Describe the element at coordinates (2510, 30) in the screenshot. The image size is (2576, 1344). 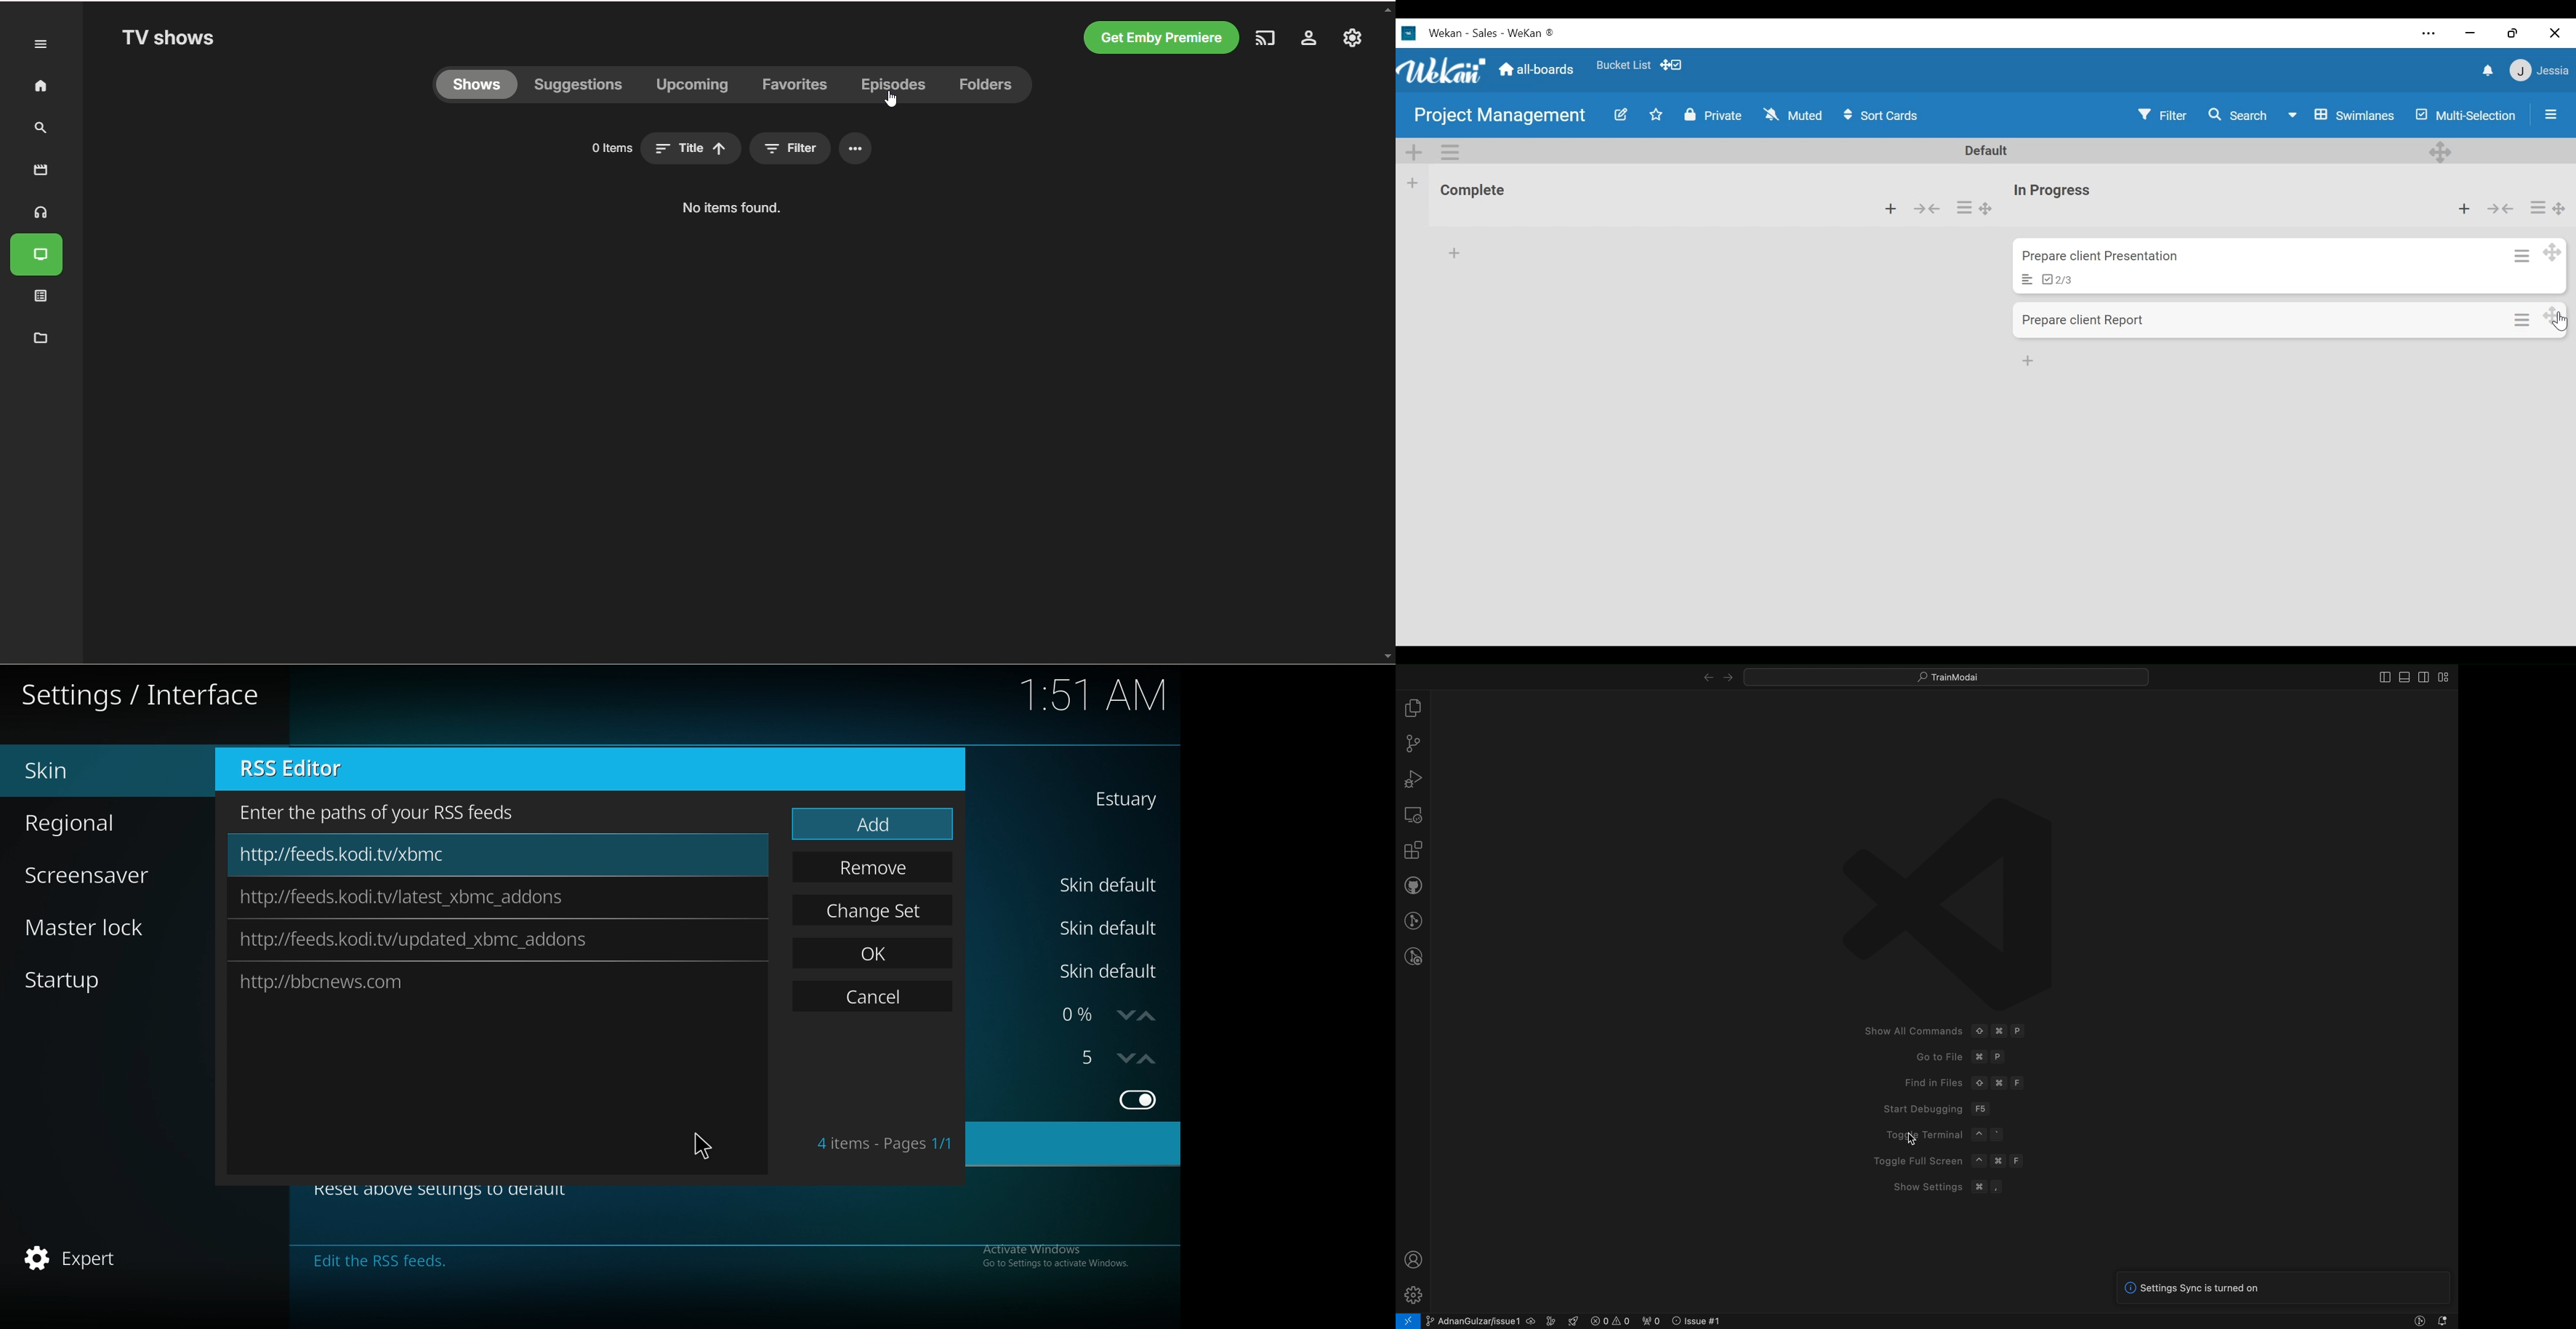
I see `Restore` at that location.